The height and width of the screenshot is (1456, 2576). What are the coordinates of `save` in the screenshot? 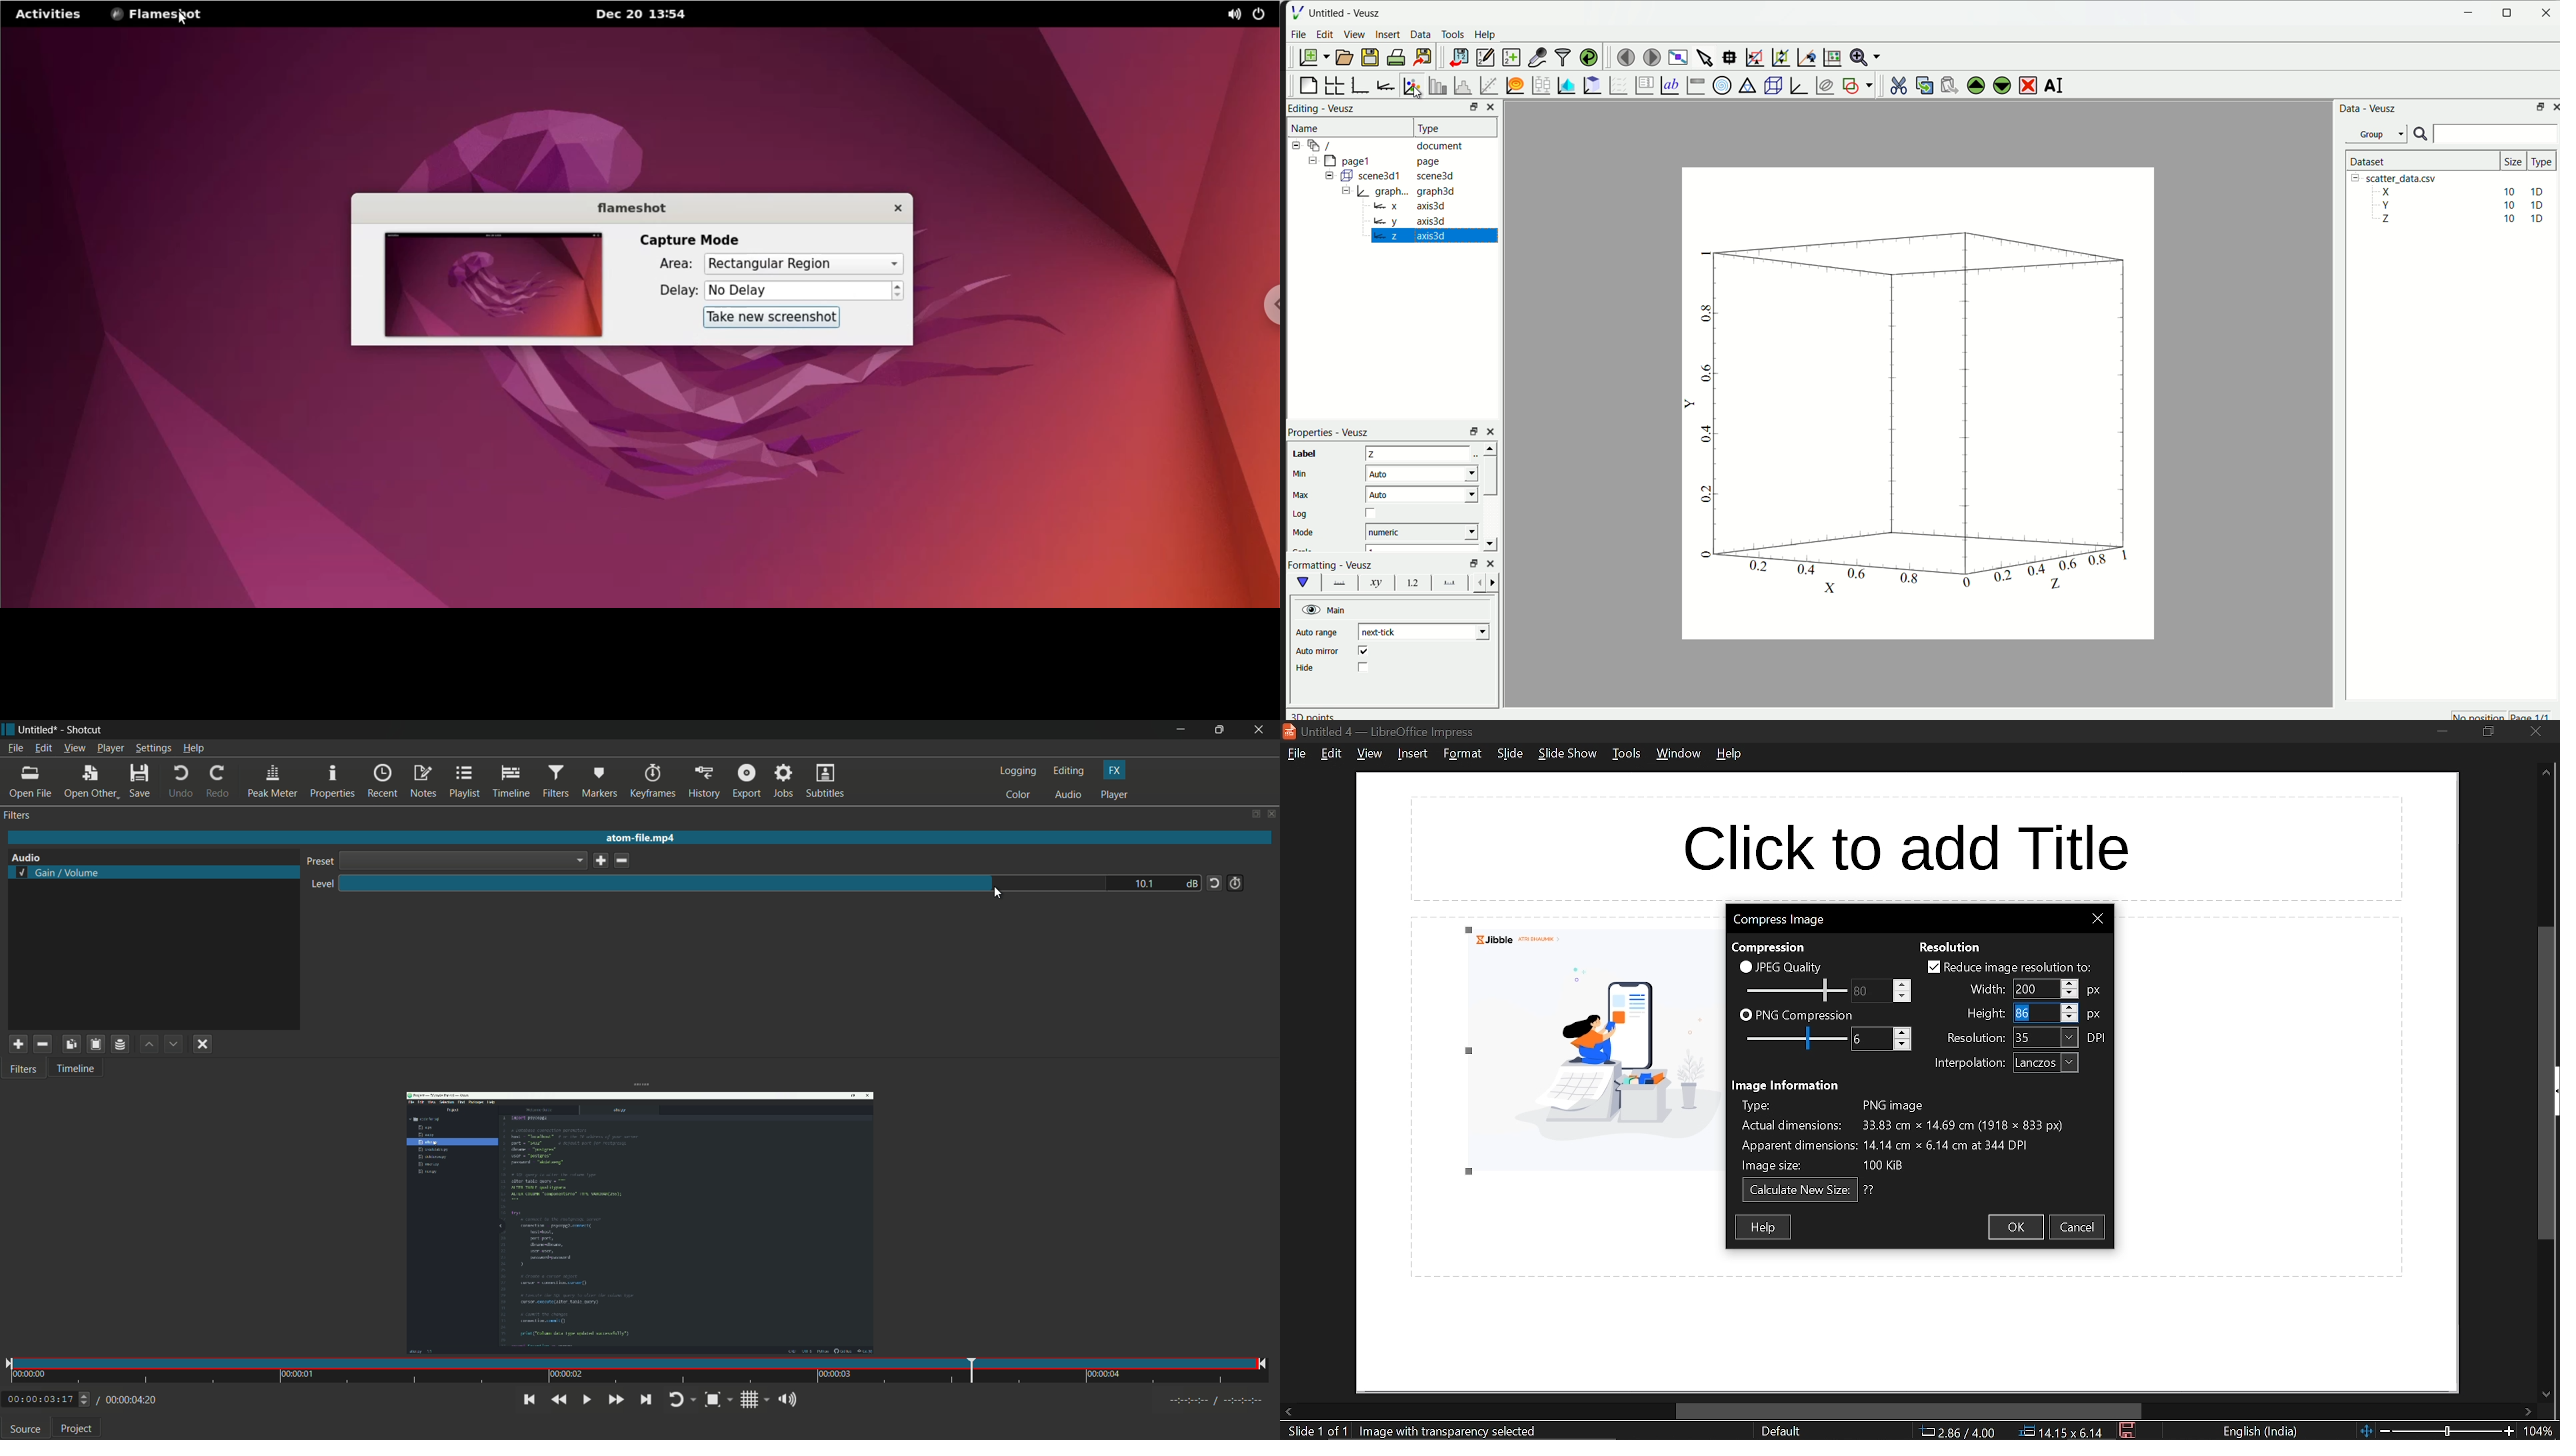 It's located at (599, 861).